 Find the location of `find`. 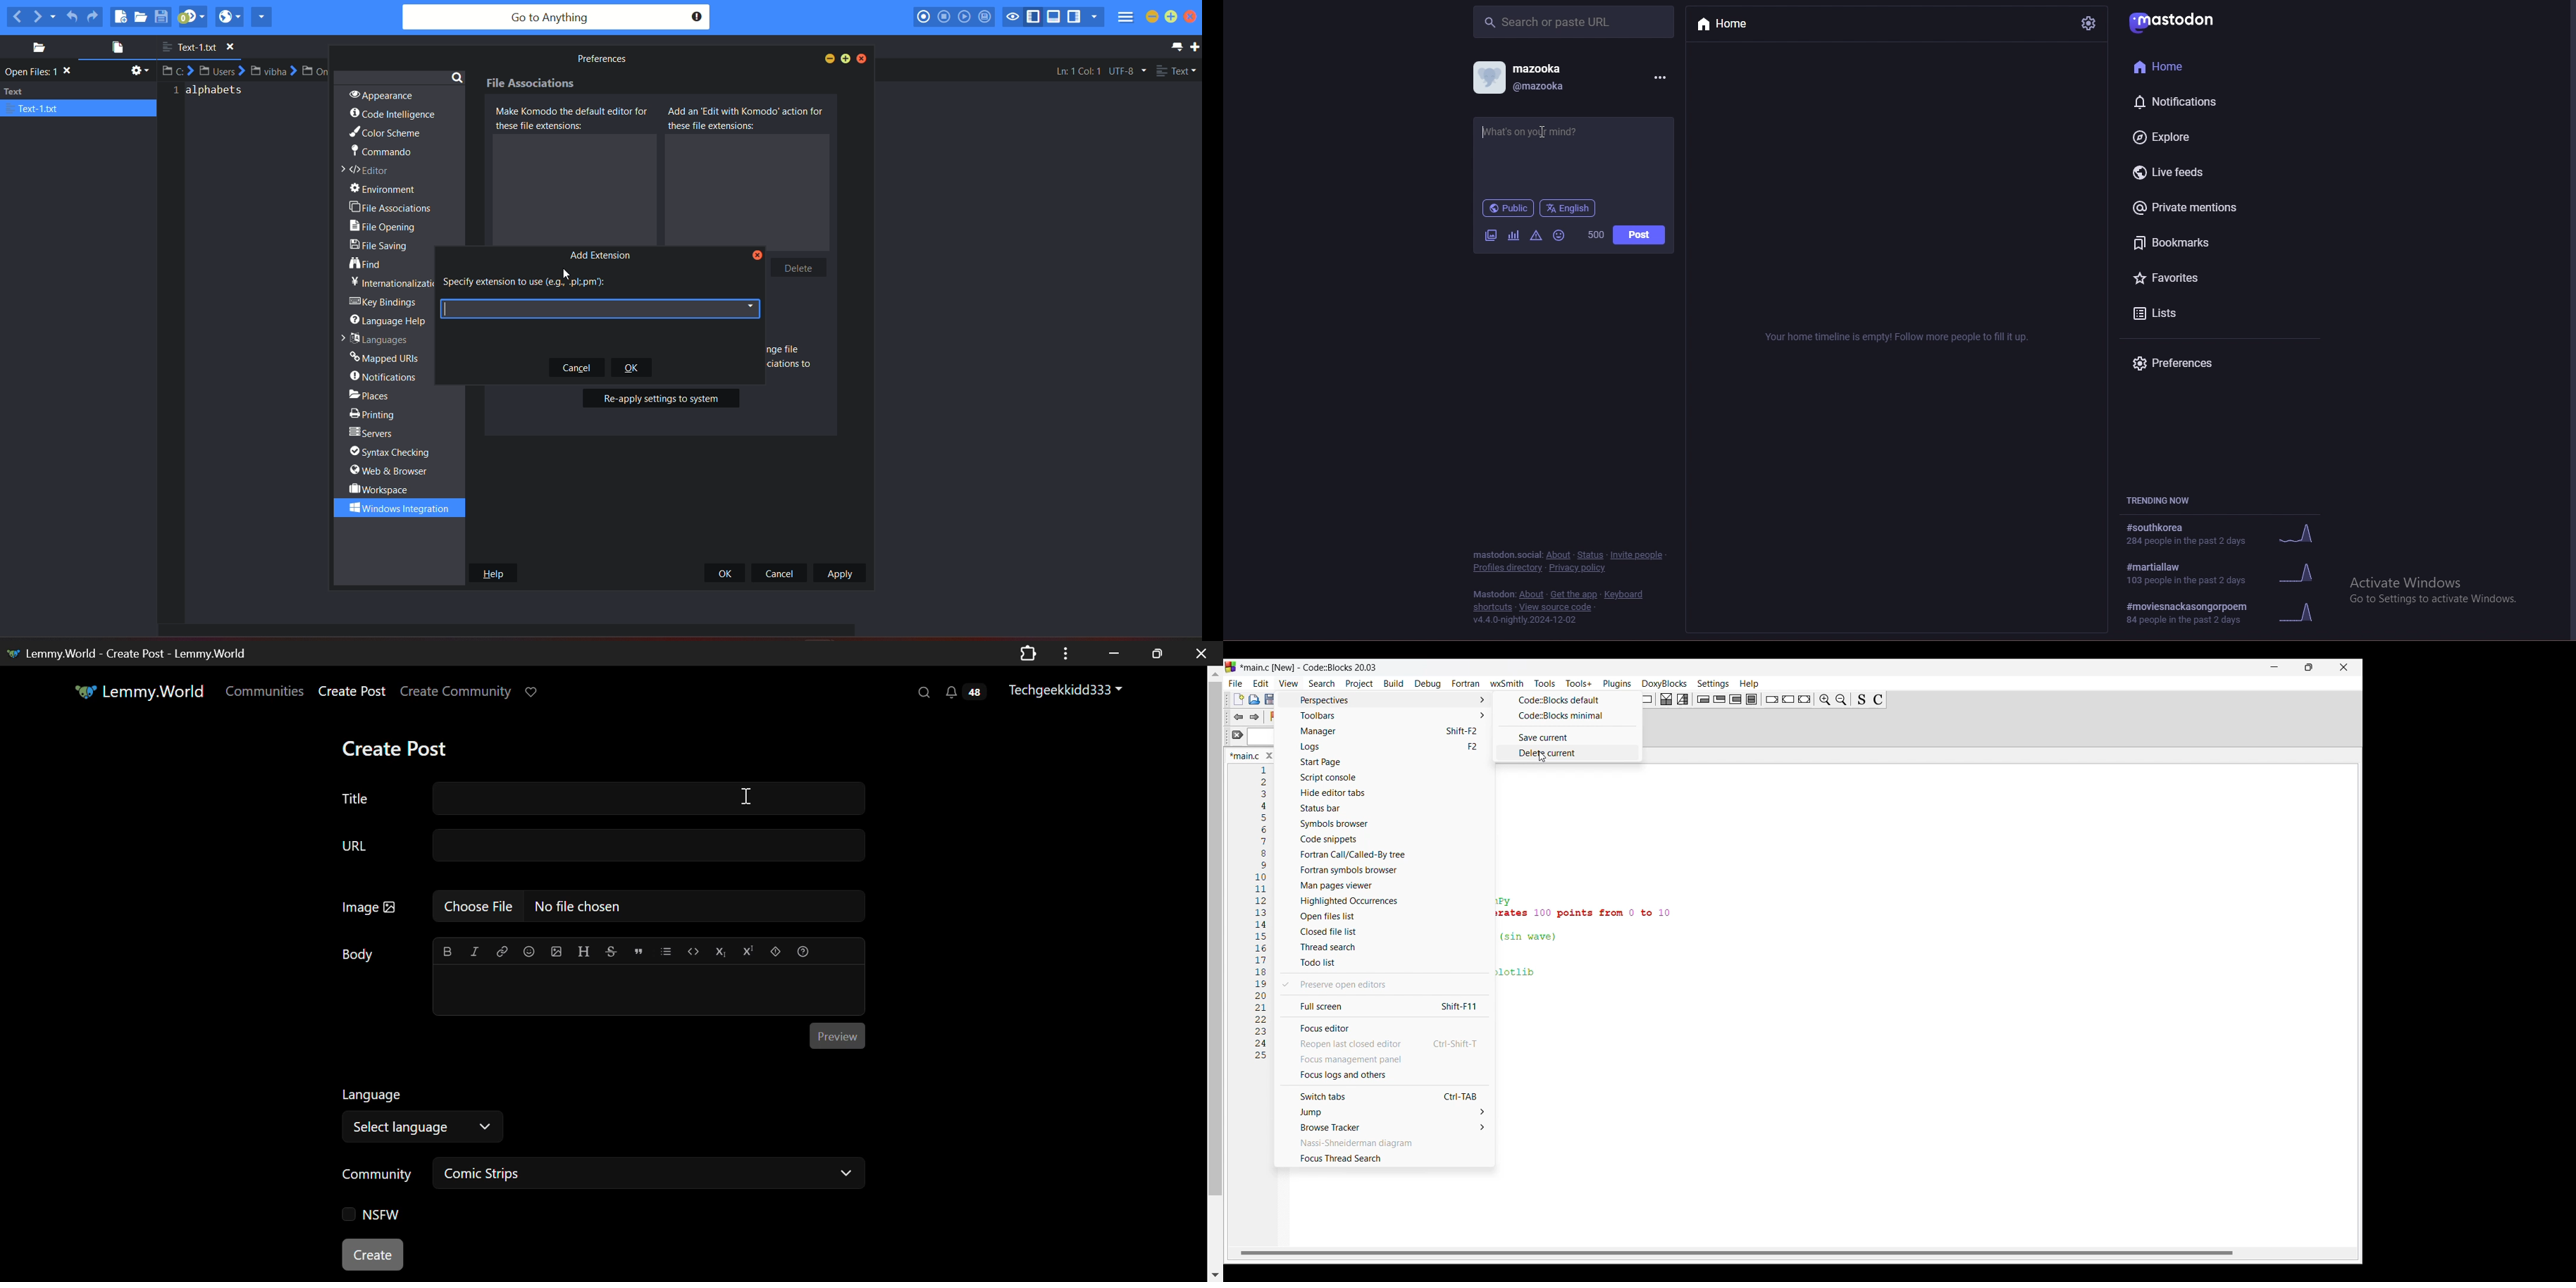

find is located at coordinates (368, 264).